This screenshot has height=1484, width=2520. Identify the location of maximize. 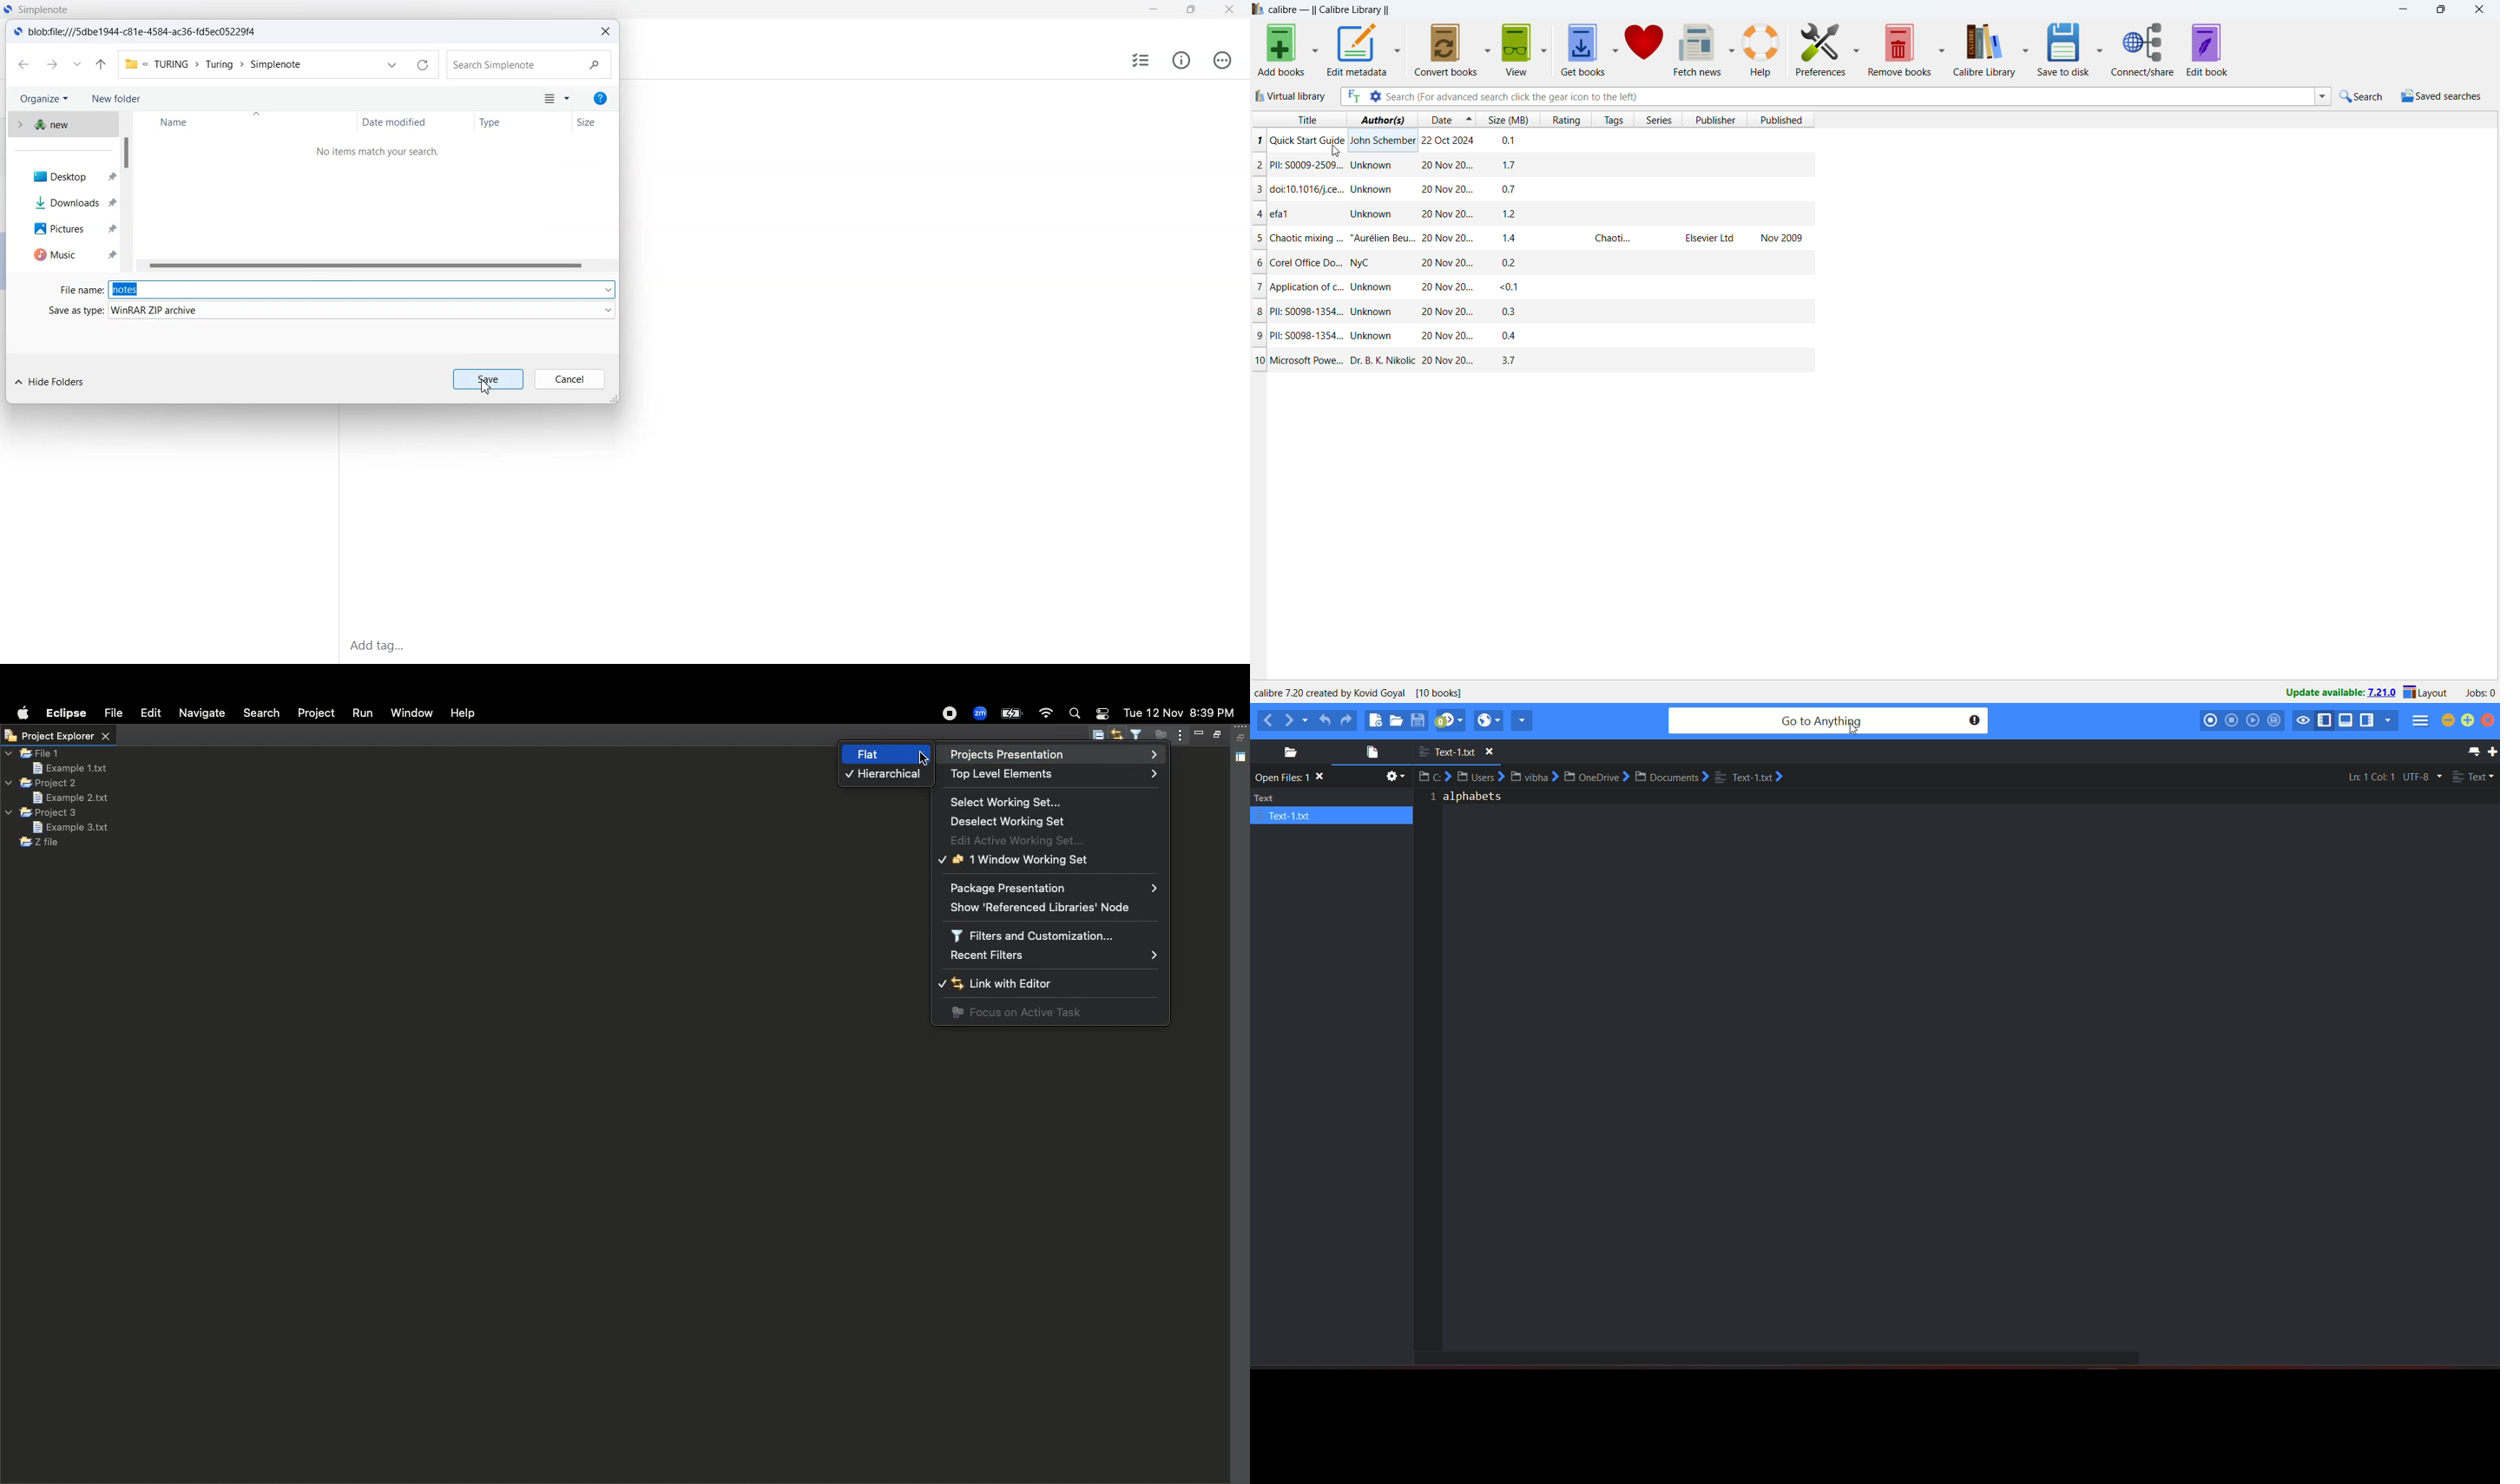
(2444, 9).